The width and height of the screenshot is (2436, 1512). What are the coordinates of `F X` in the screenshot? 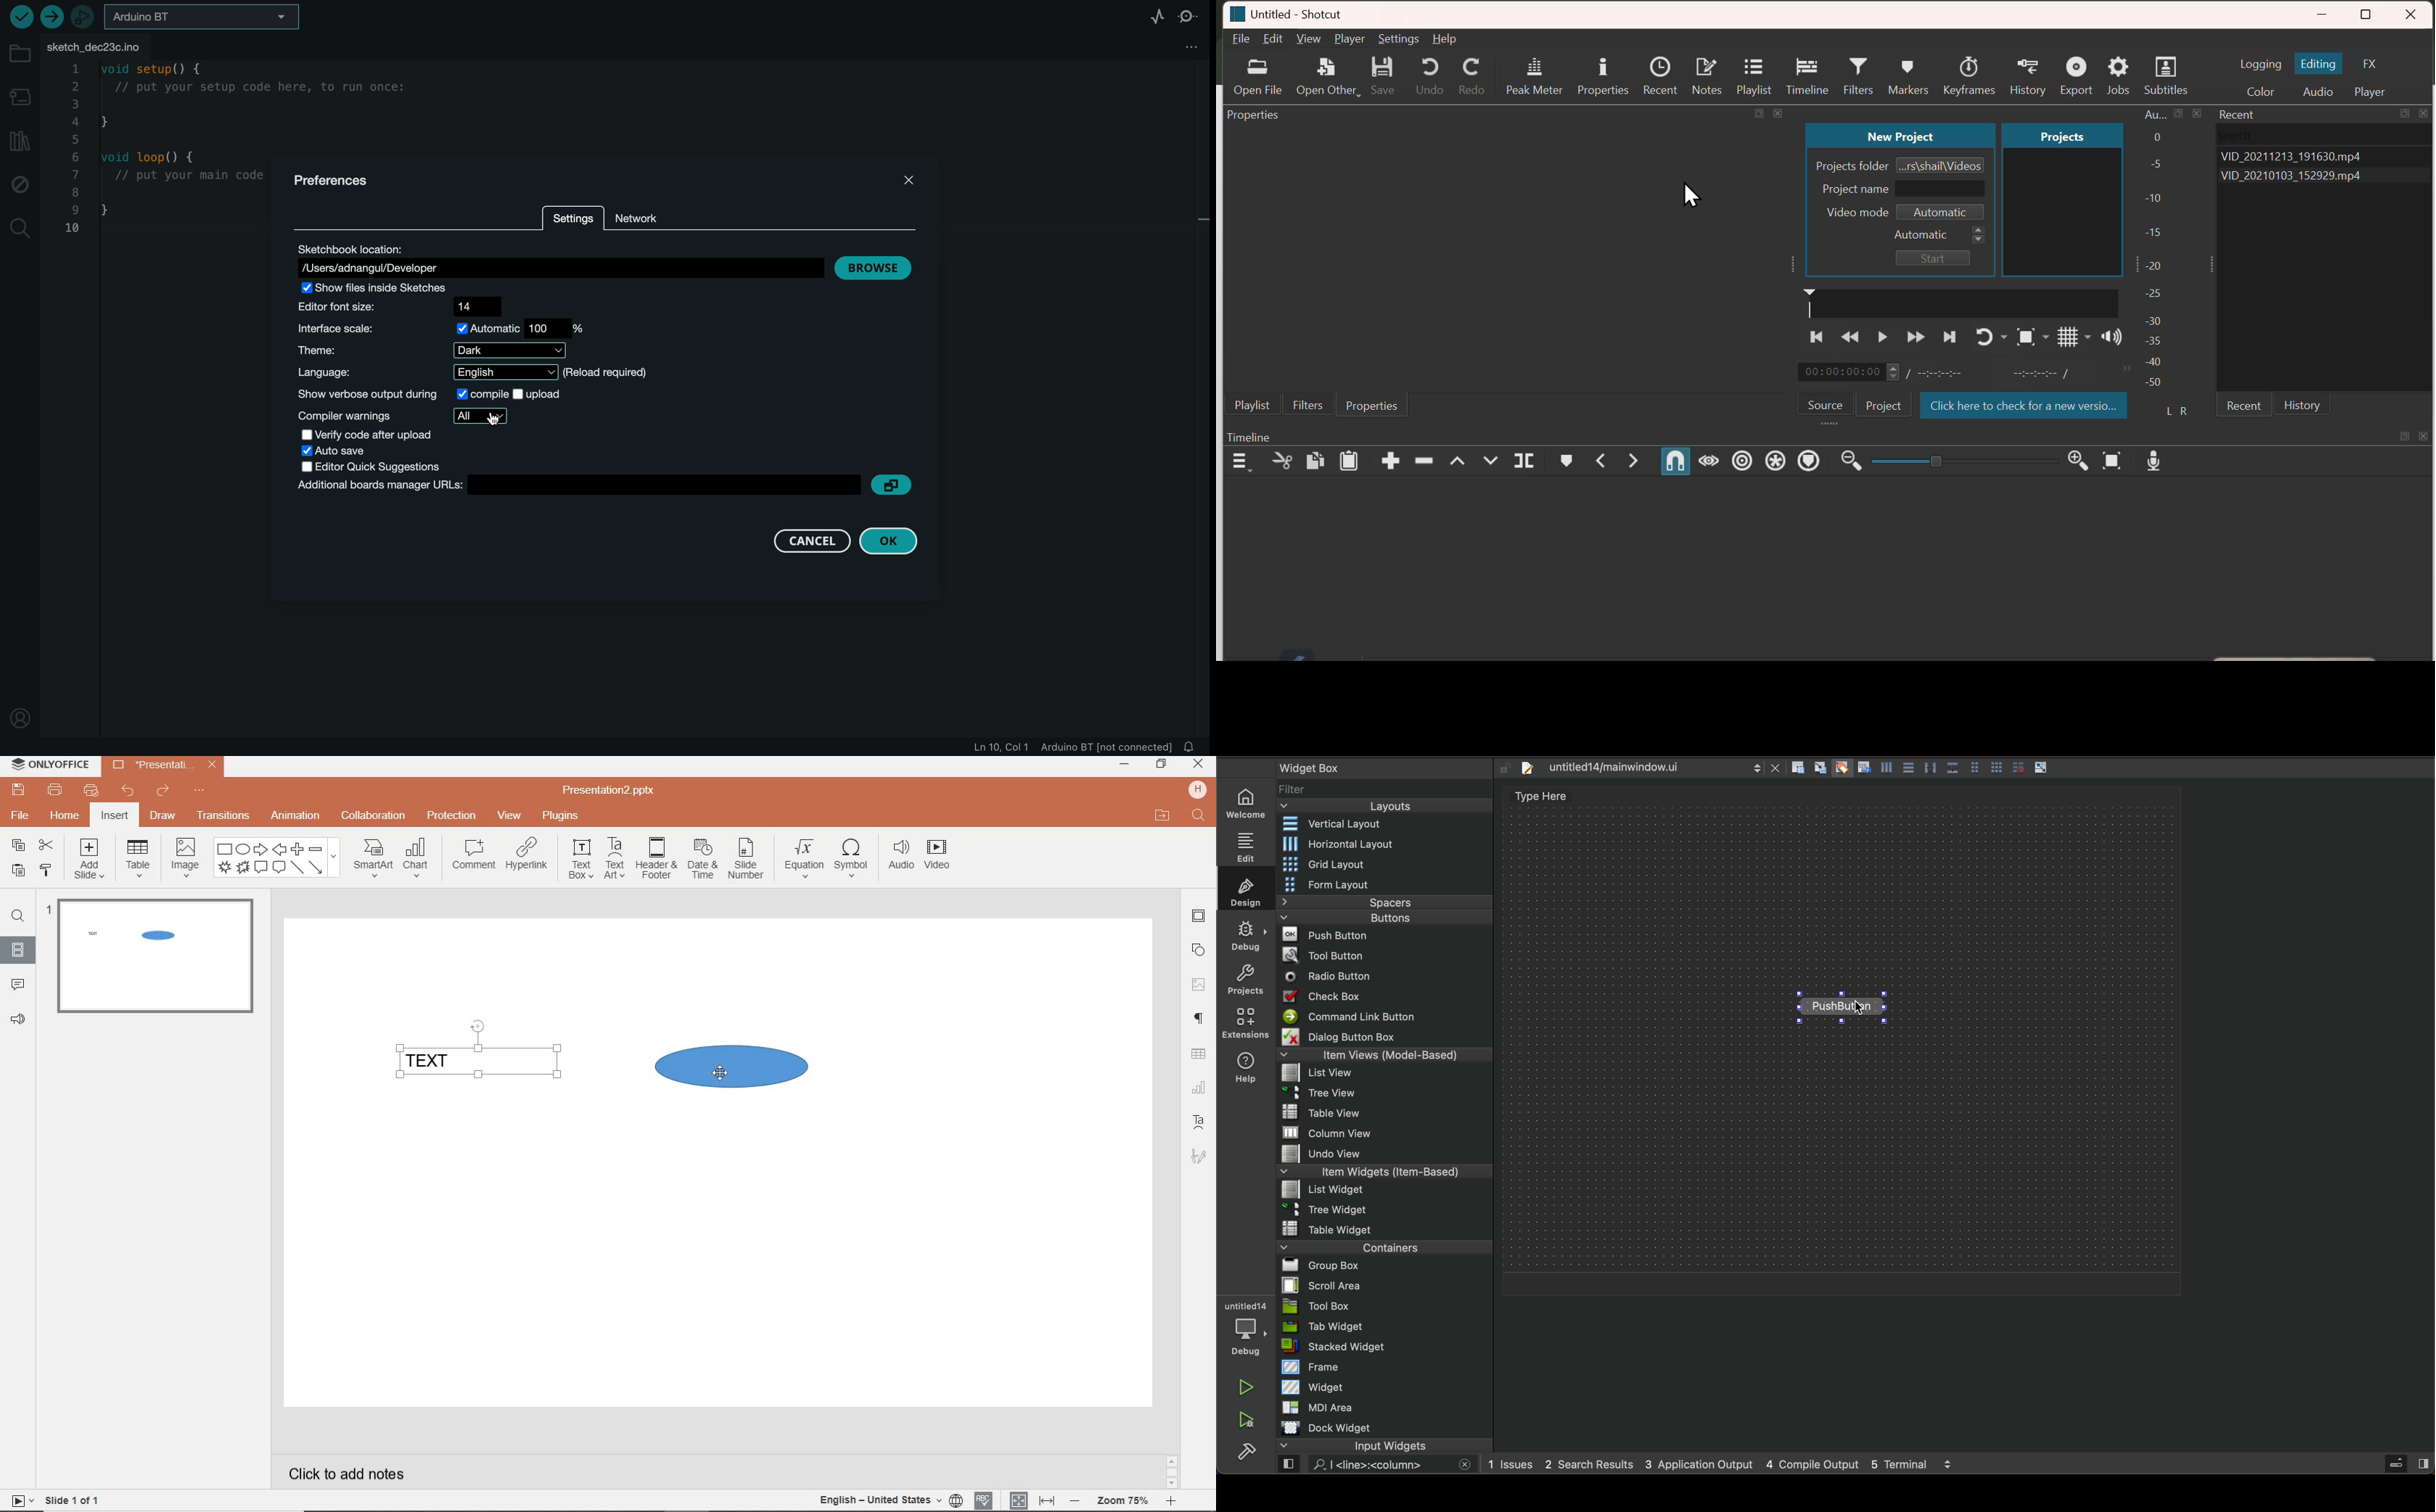 It's located at (2373, 62).